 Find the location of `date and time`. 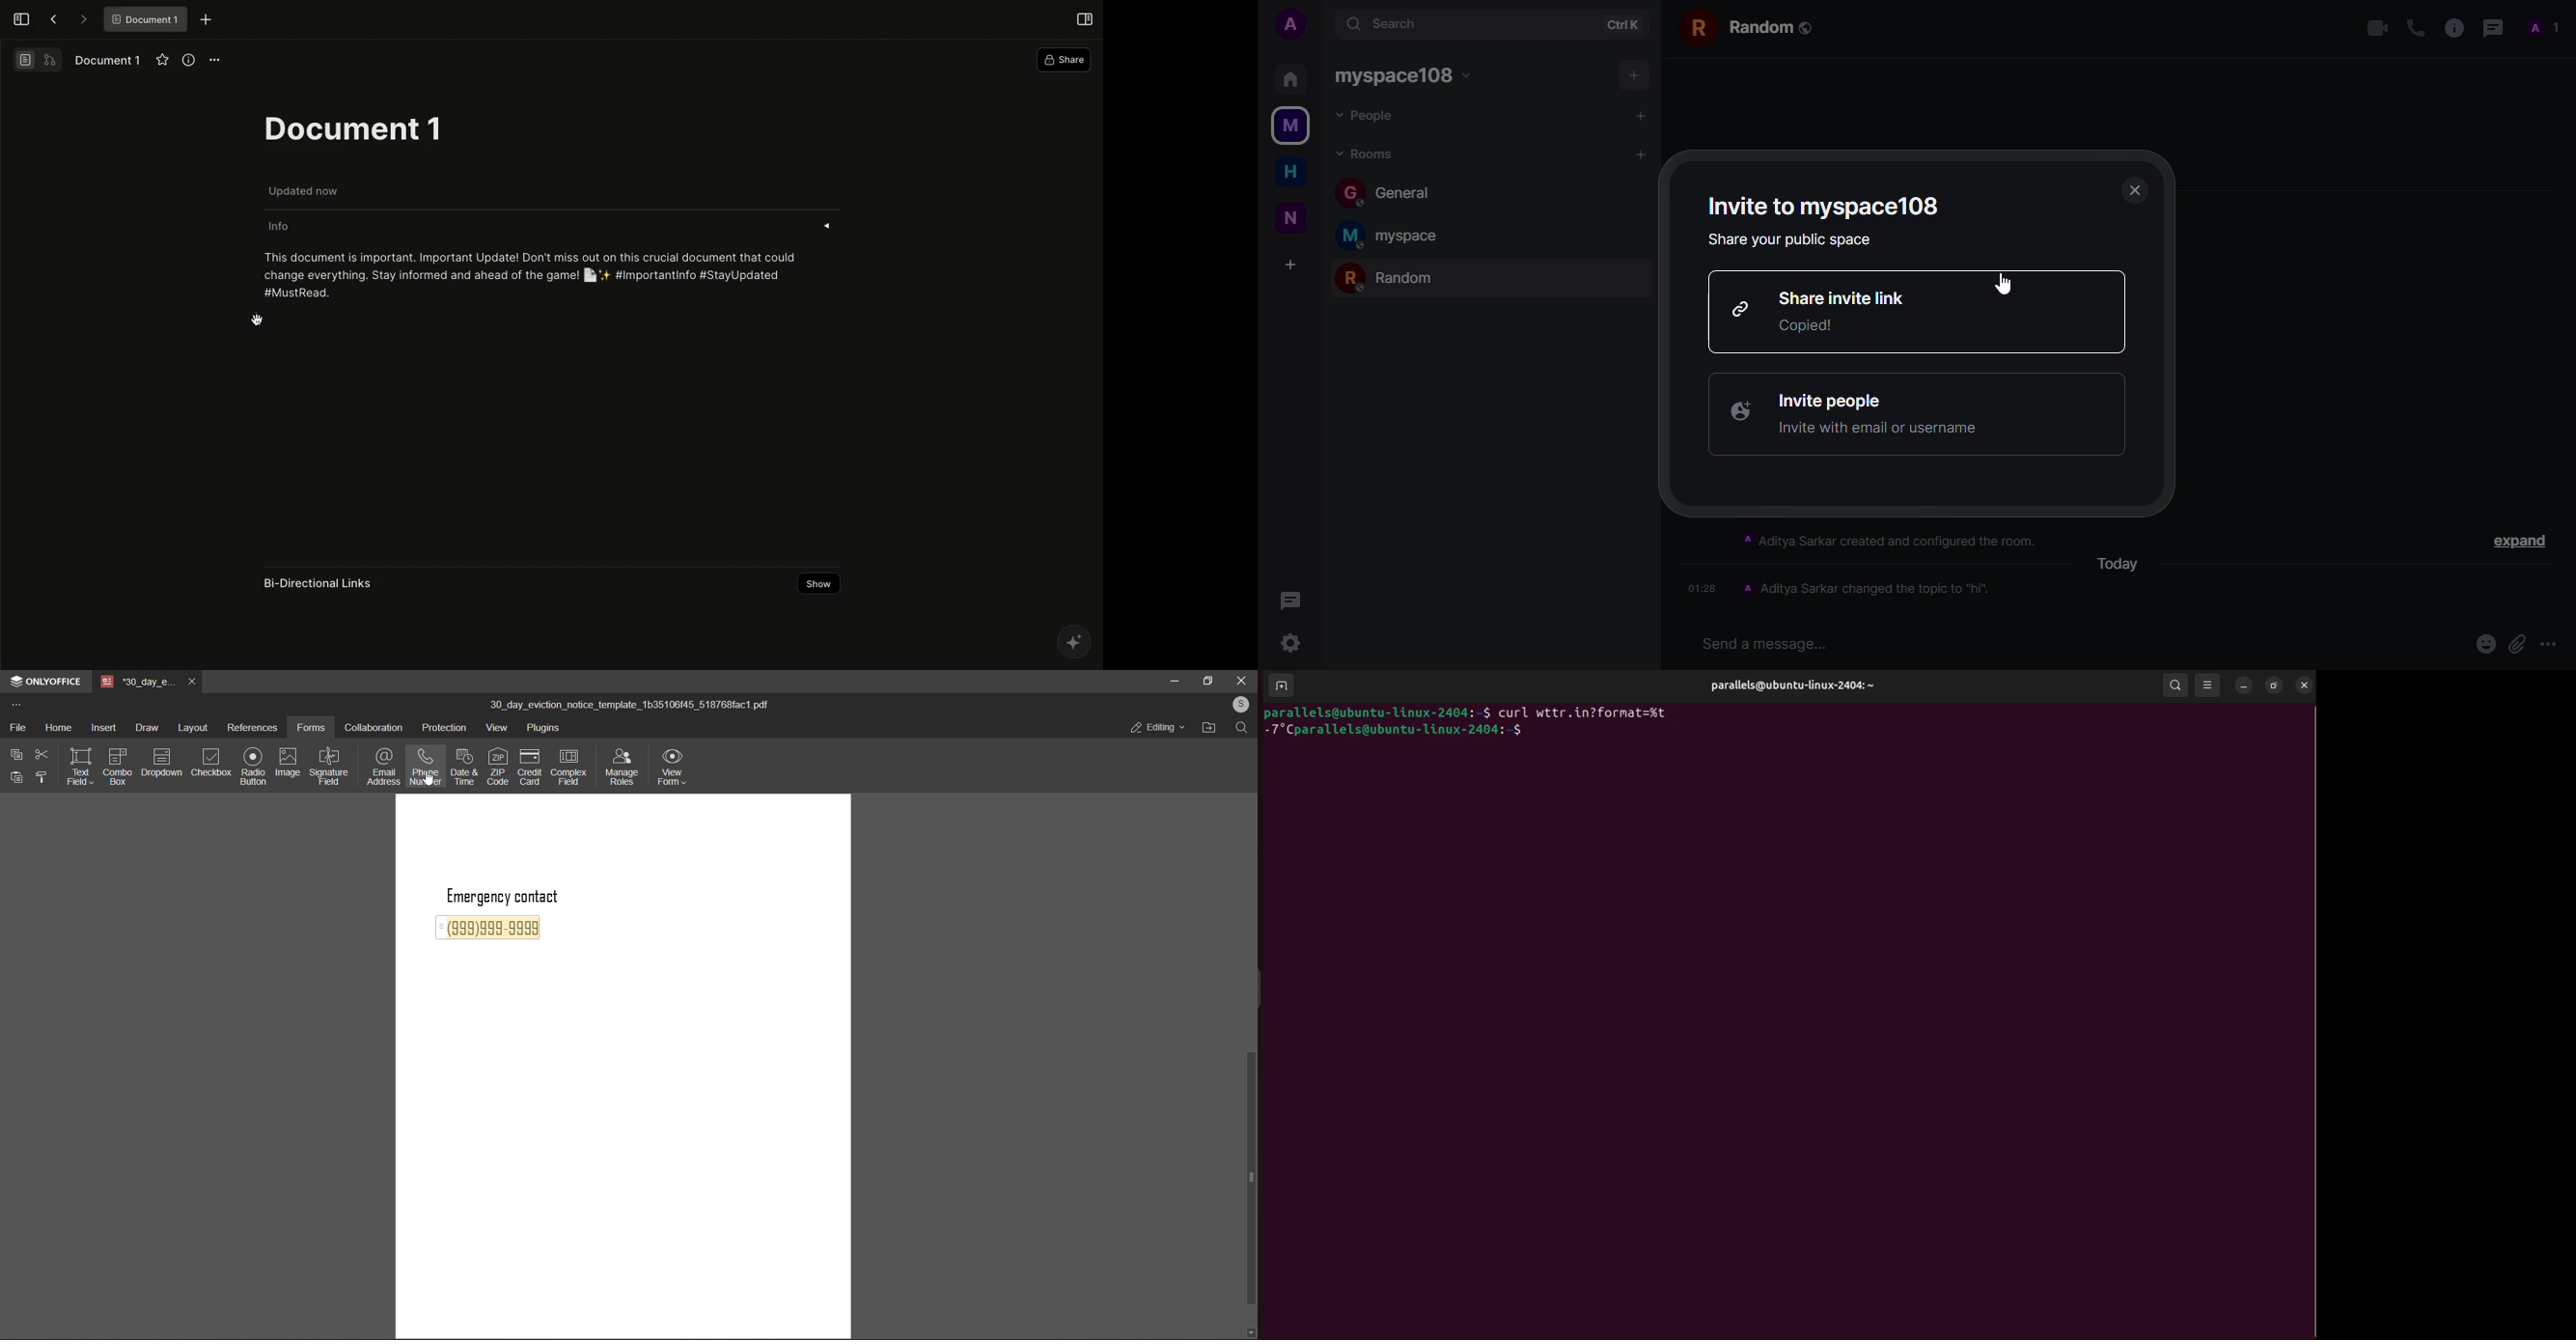

date and time is located at coordinates (465, 768).